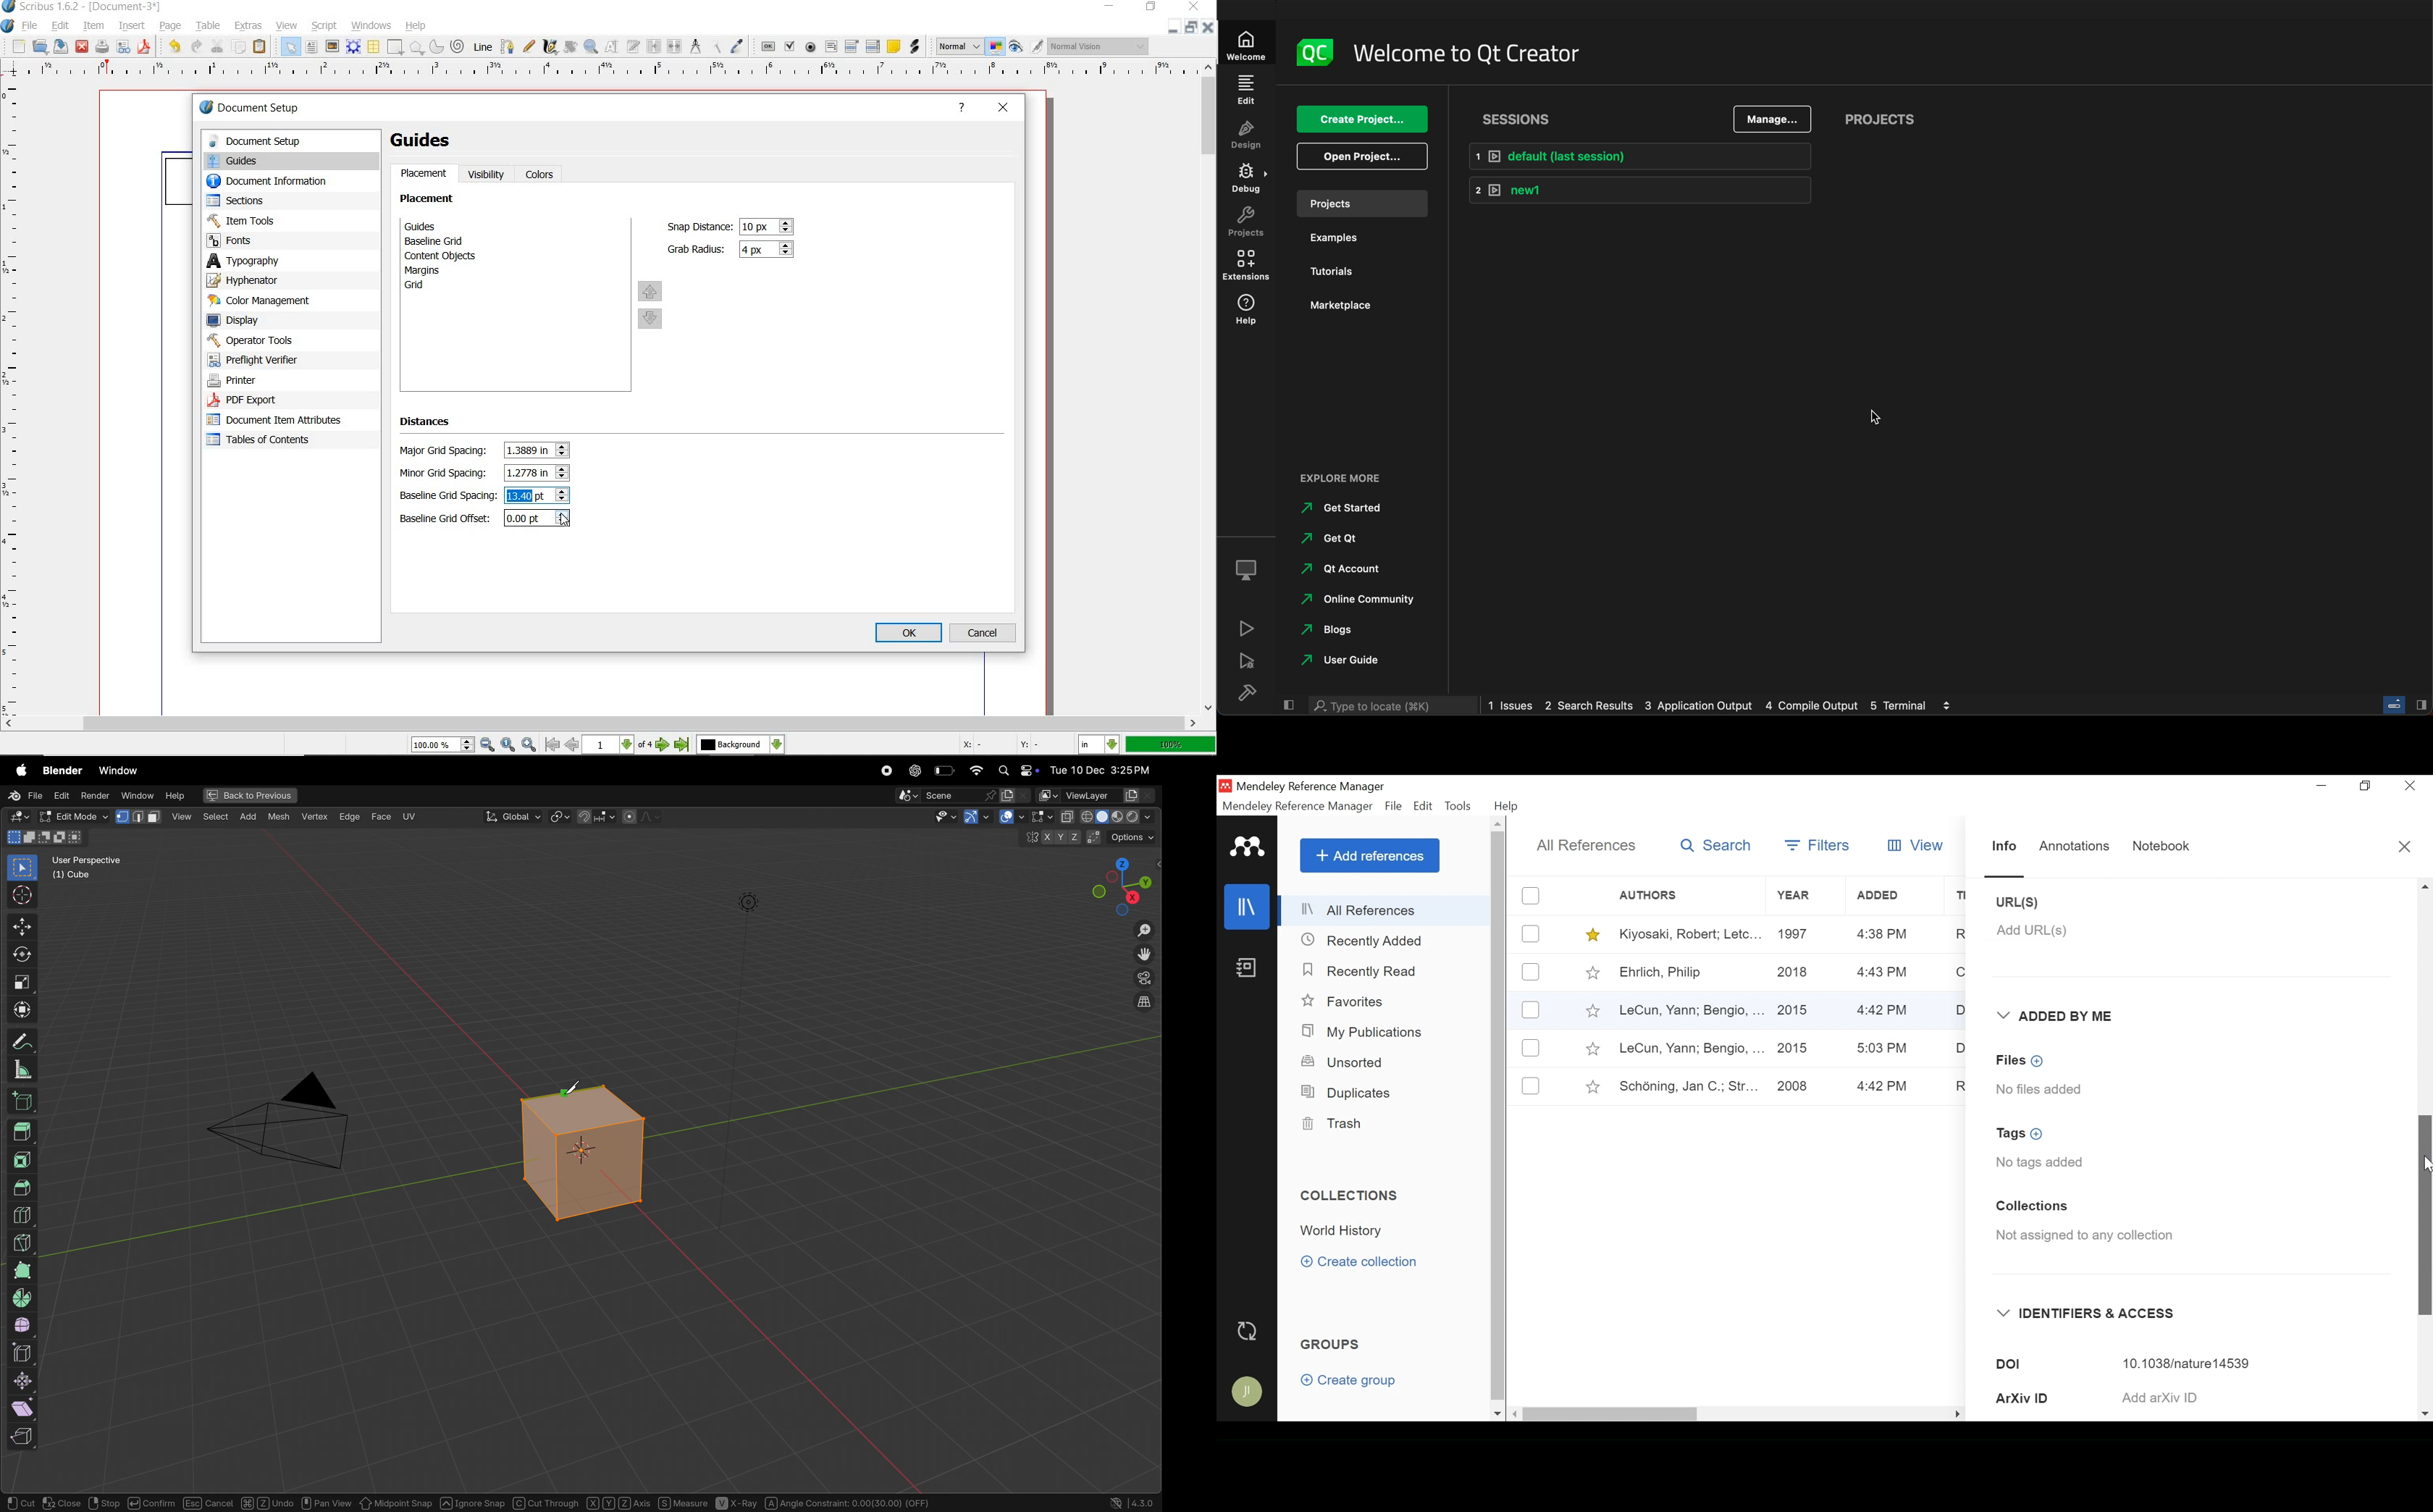  What do you see at coordinates (1716, 1413) in the screenshot?
I see `Horizontal Scroll bar` at bounding box center [1716, 1413].